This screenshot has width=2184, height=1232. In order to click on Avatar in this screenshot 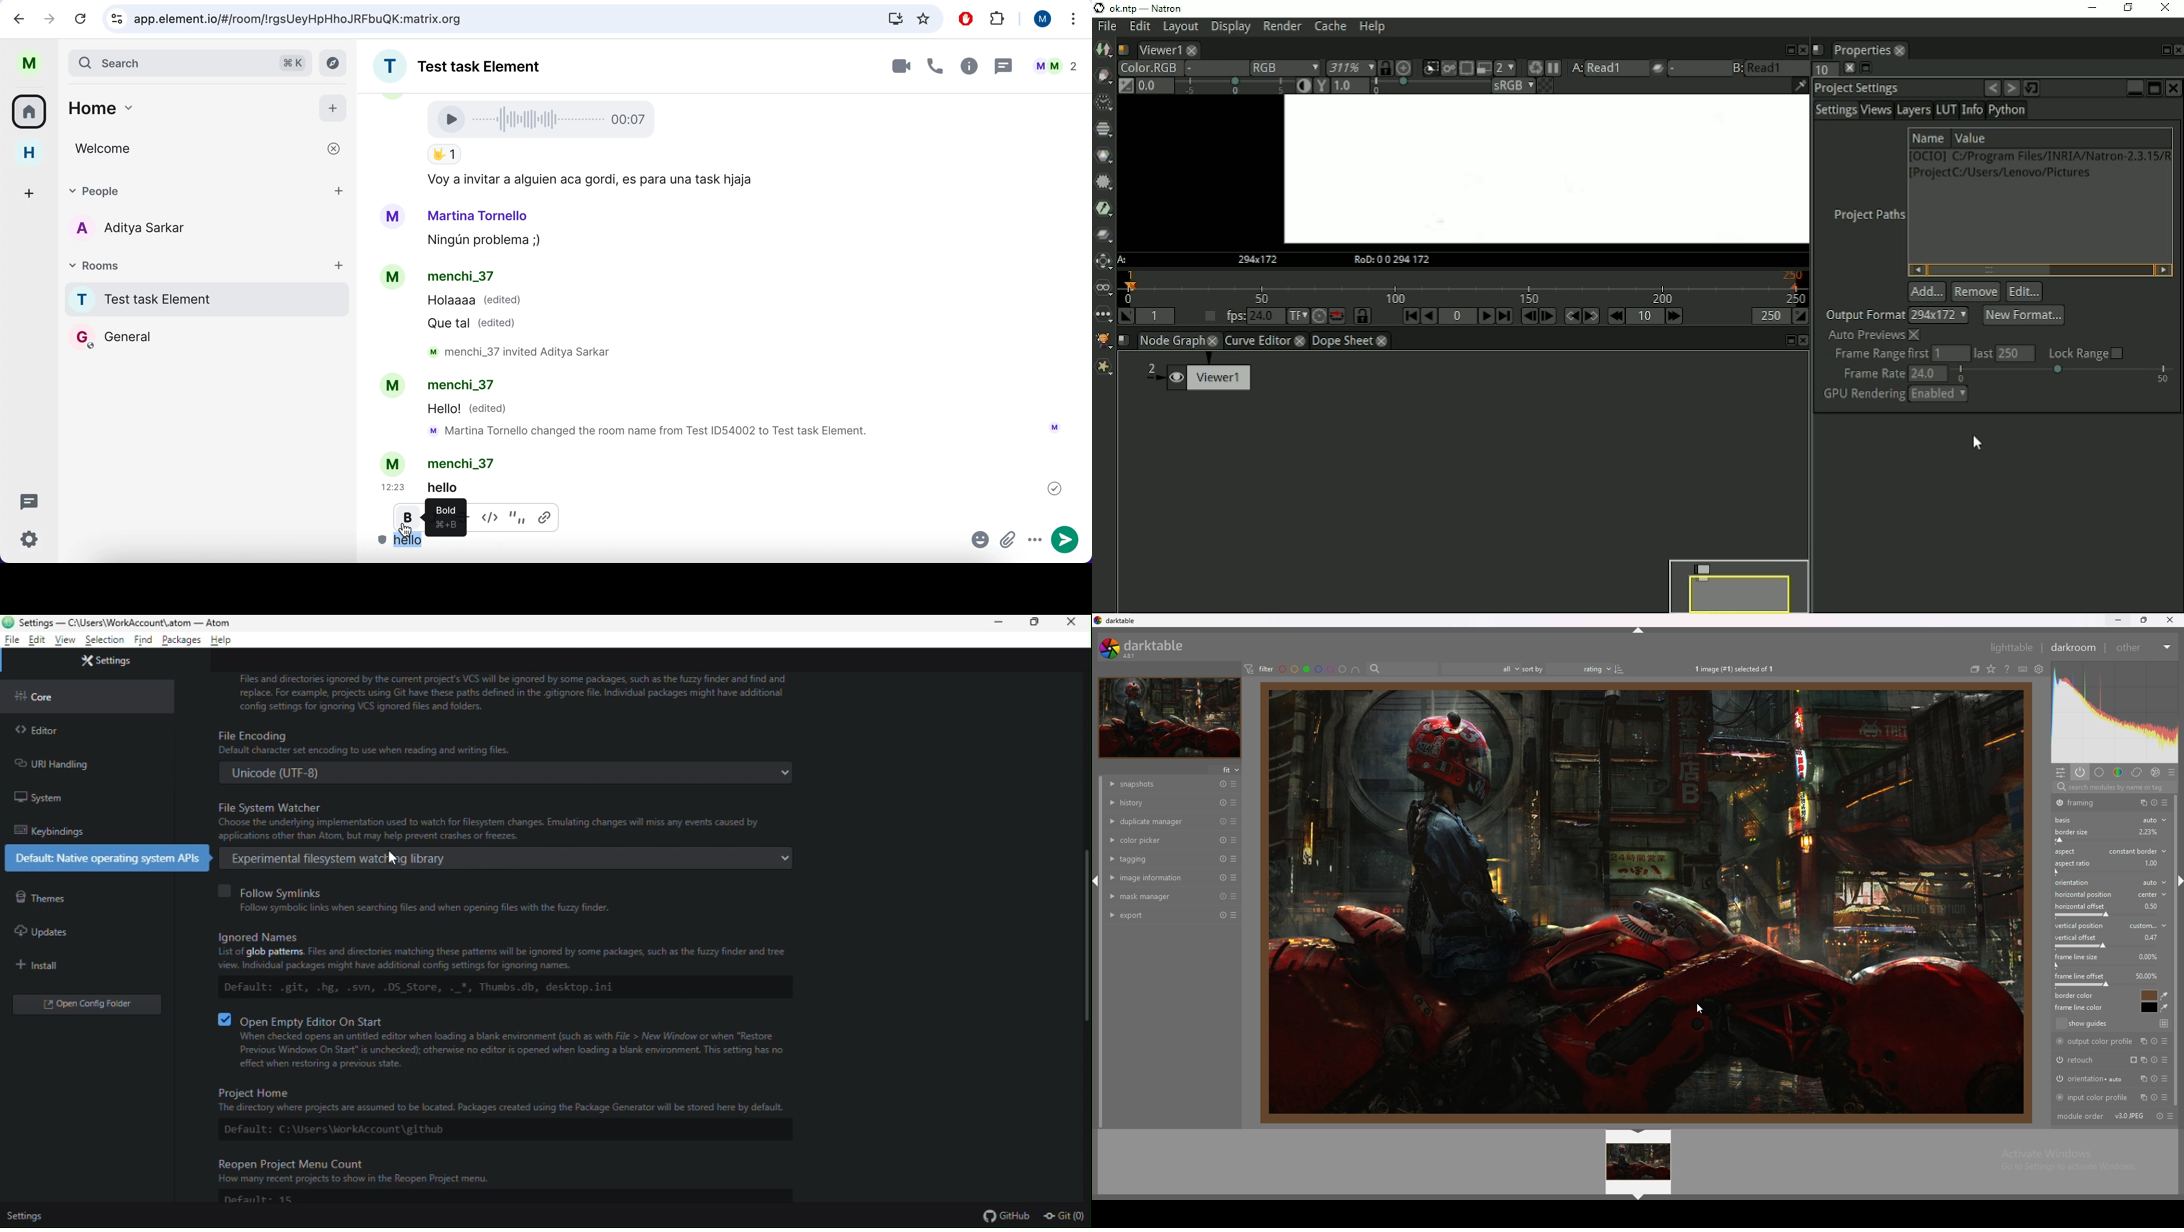, I will do `click(394, 279)`.